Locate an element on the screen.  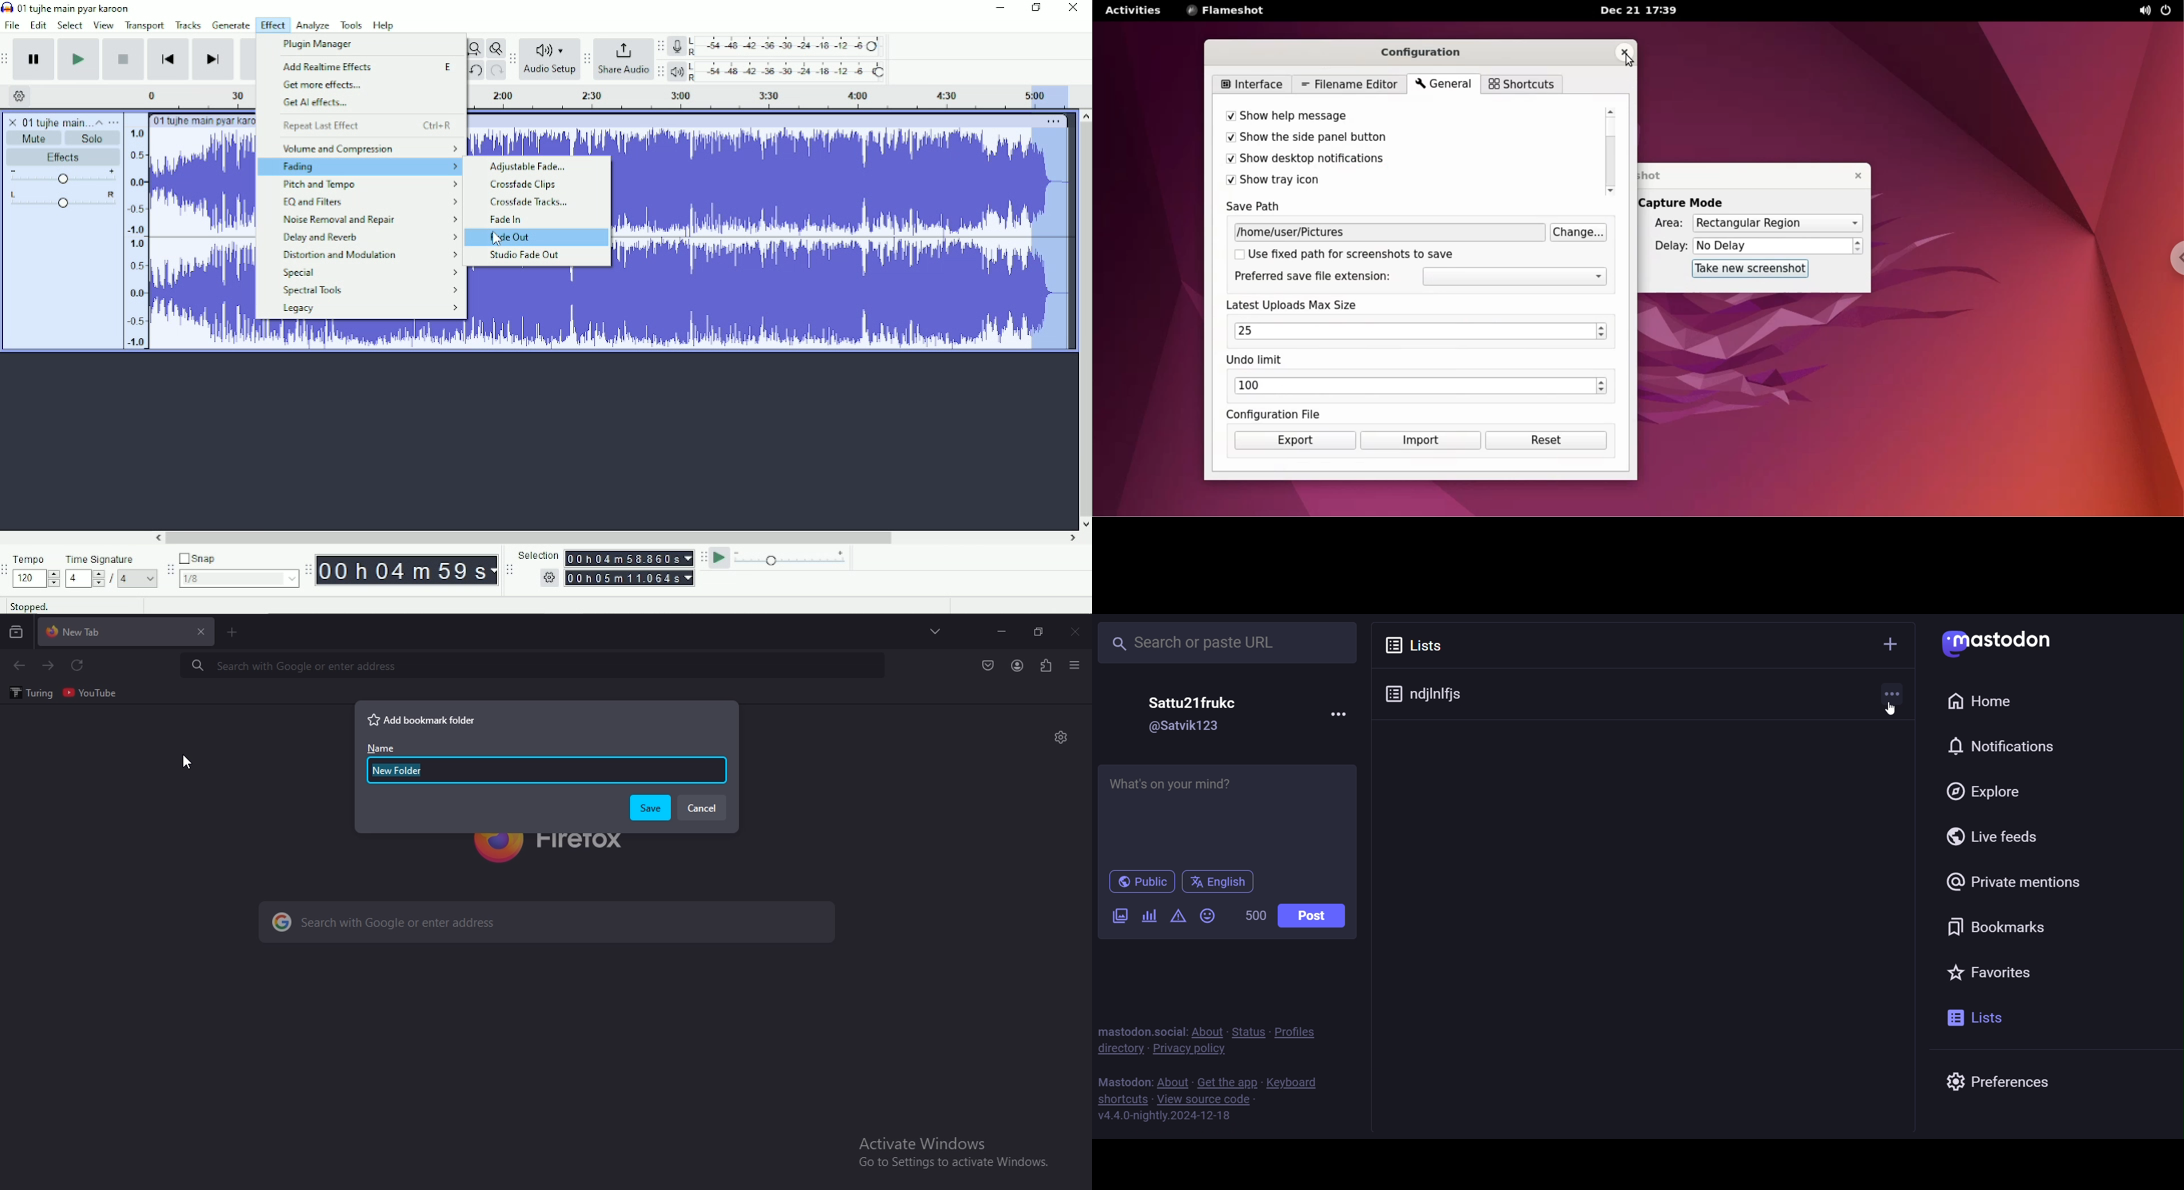
turing is located at coordinates (30, 693).